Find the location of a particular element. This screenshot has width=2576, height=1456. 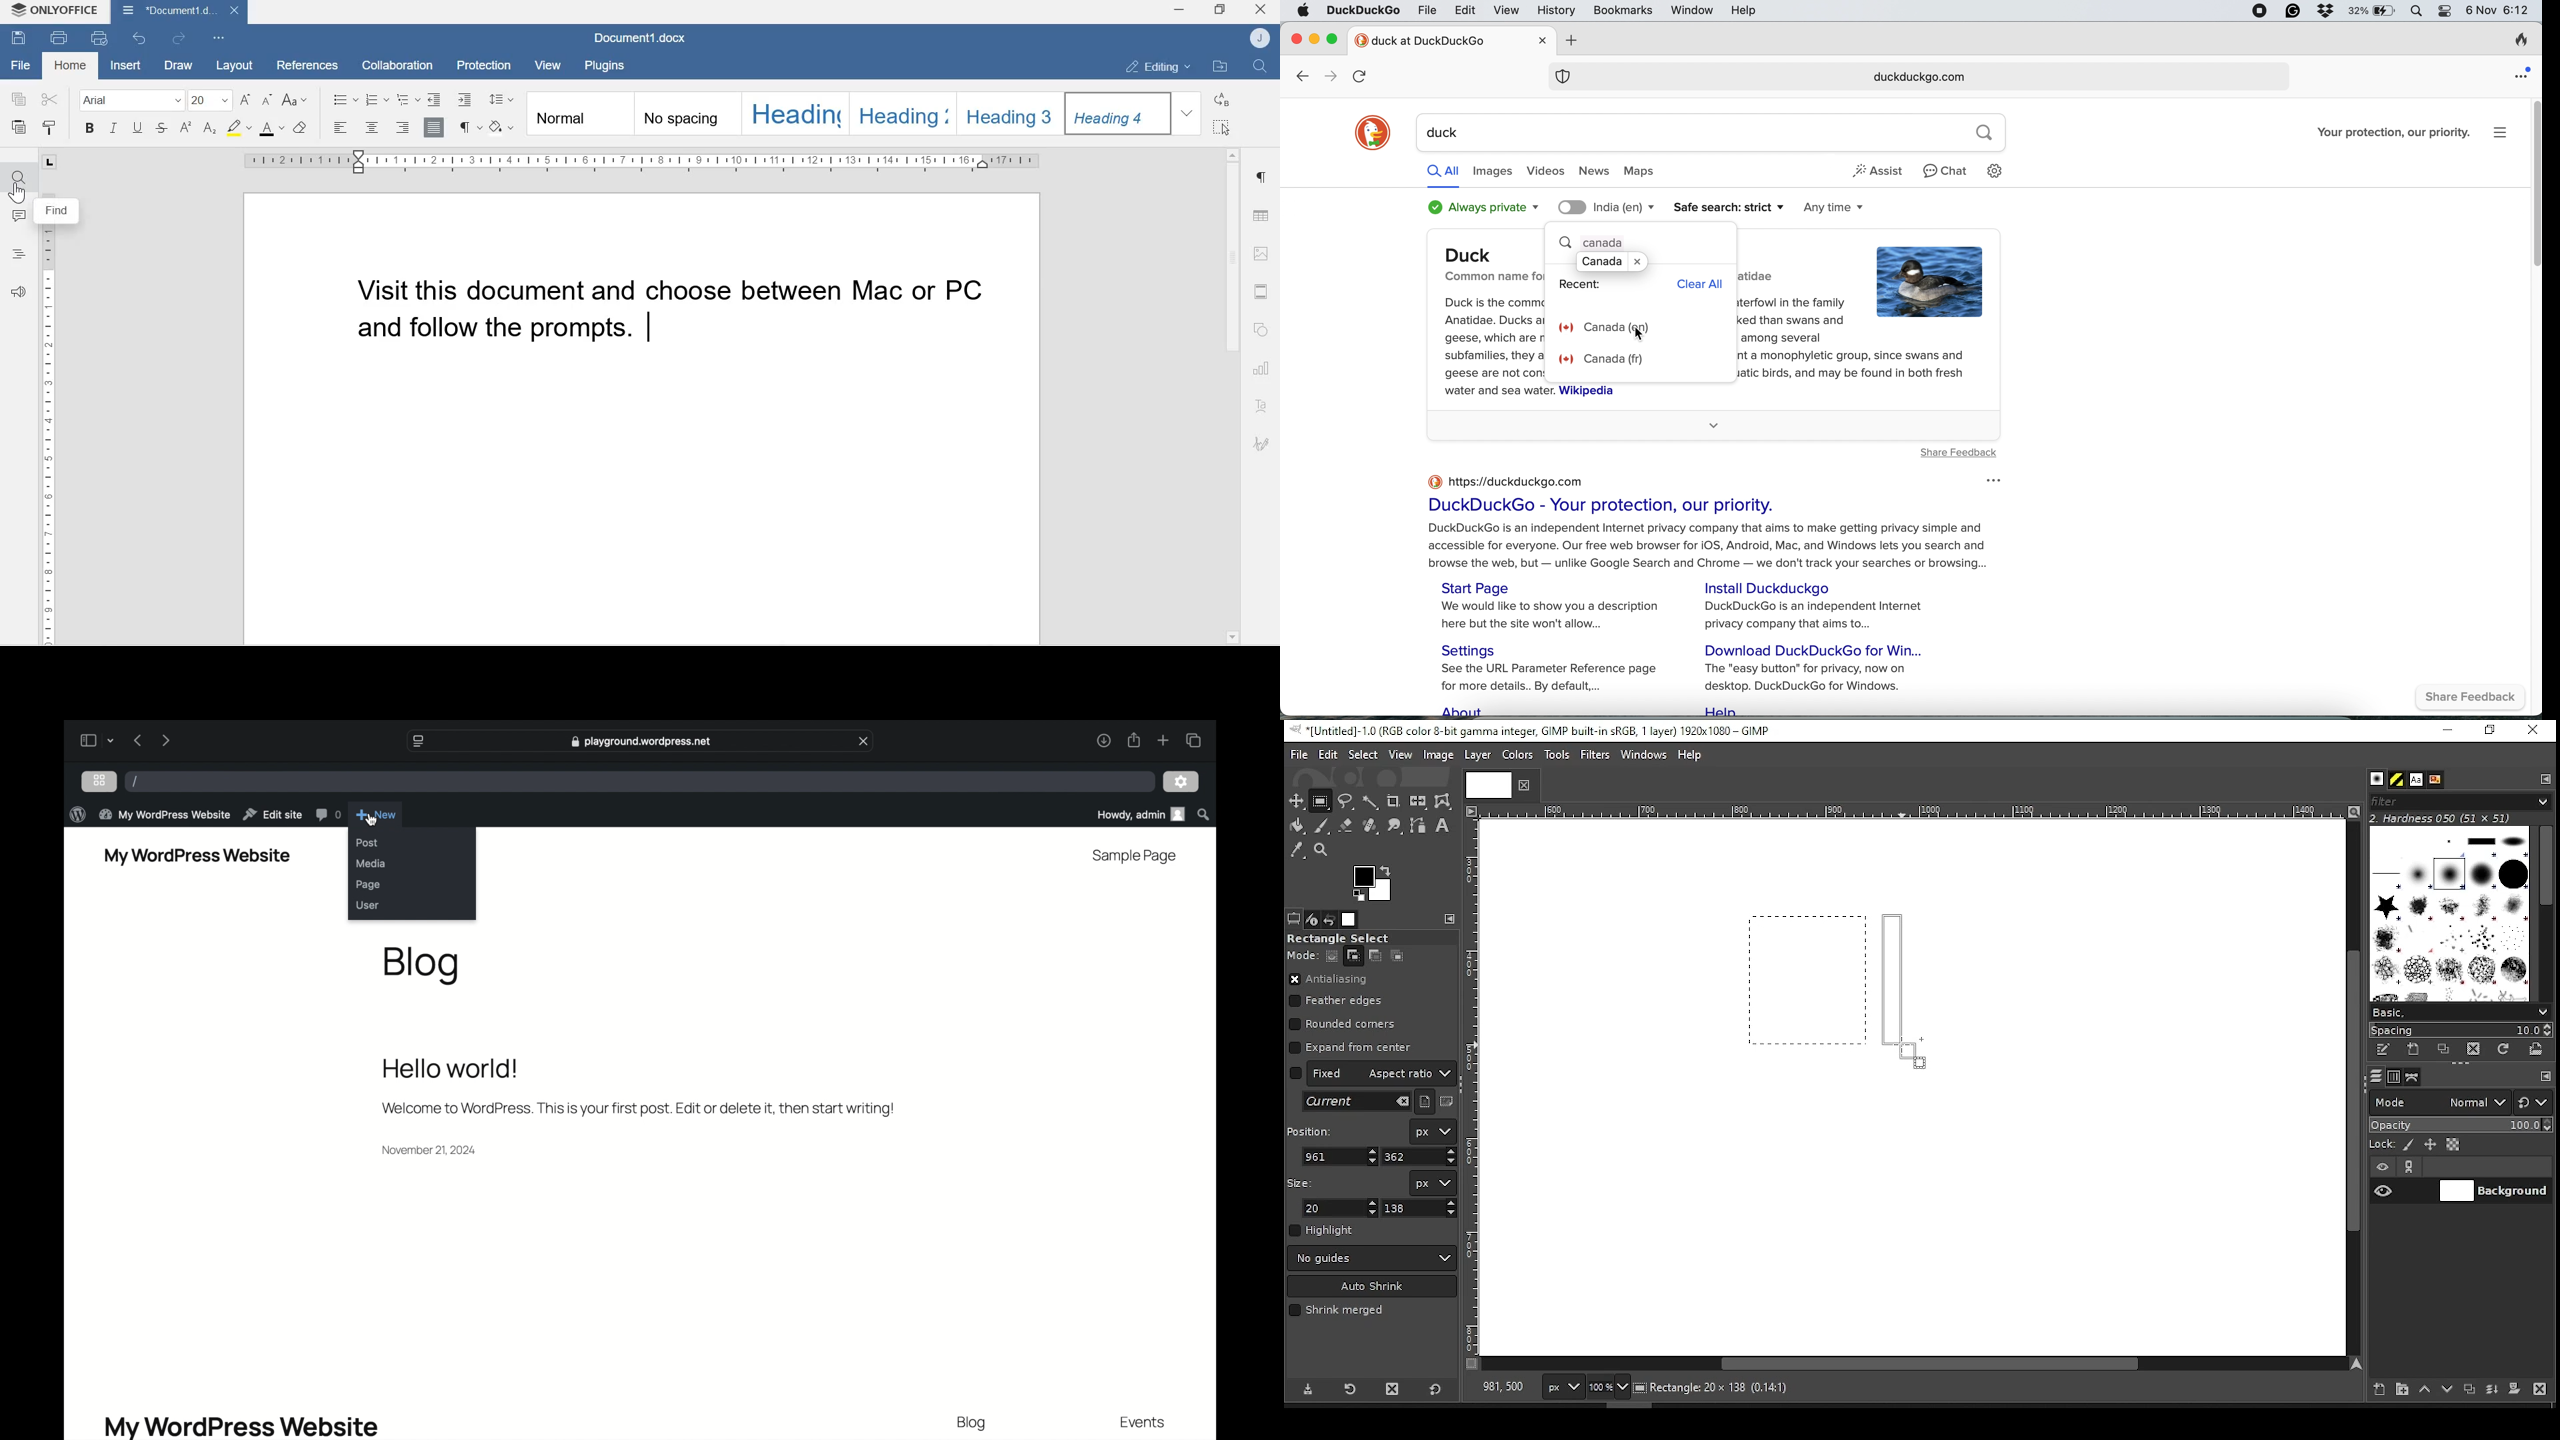

Underline is located at coordinates (137, 131).